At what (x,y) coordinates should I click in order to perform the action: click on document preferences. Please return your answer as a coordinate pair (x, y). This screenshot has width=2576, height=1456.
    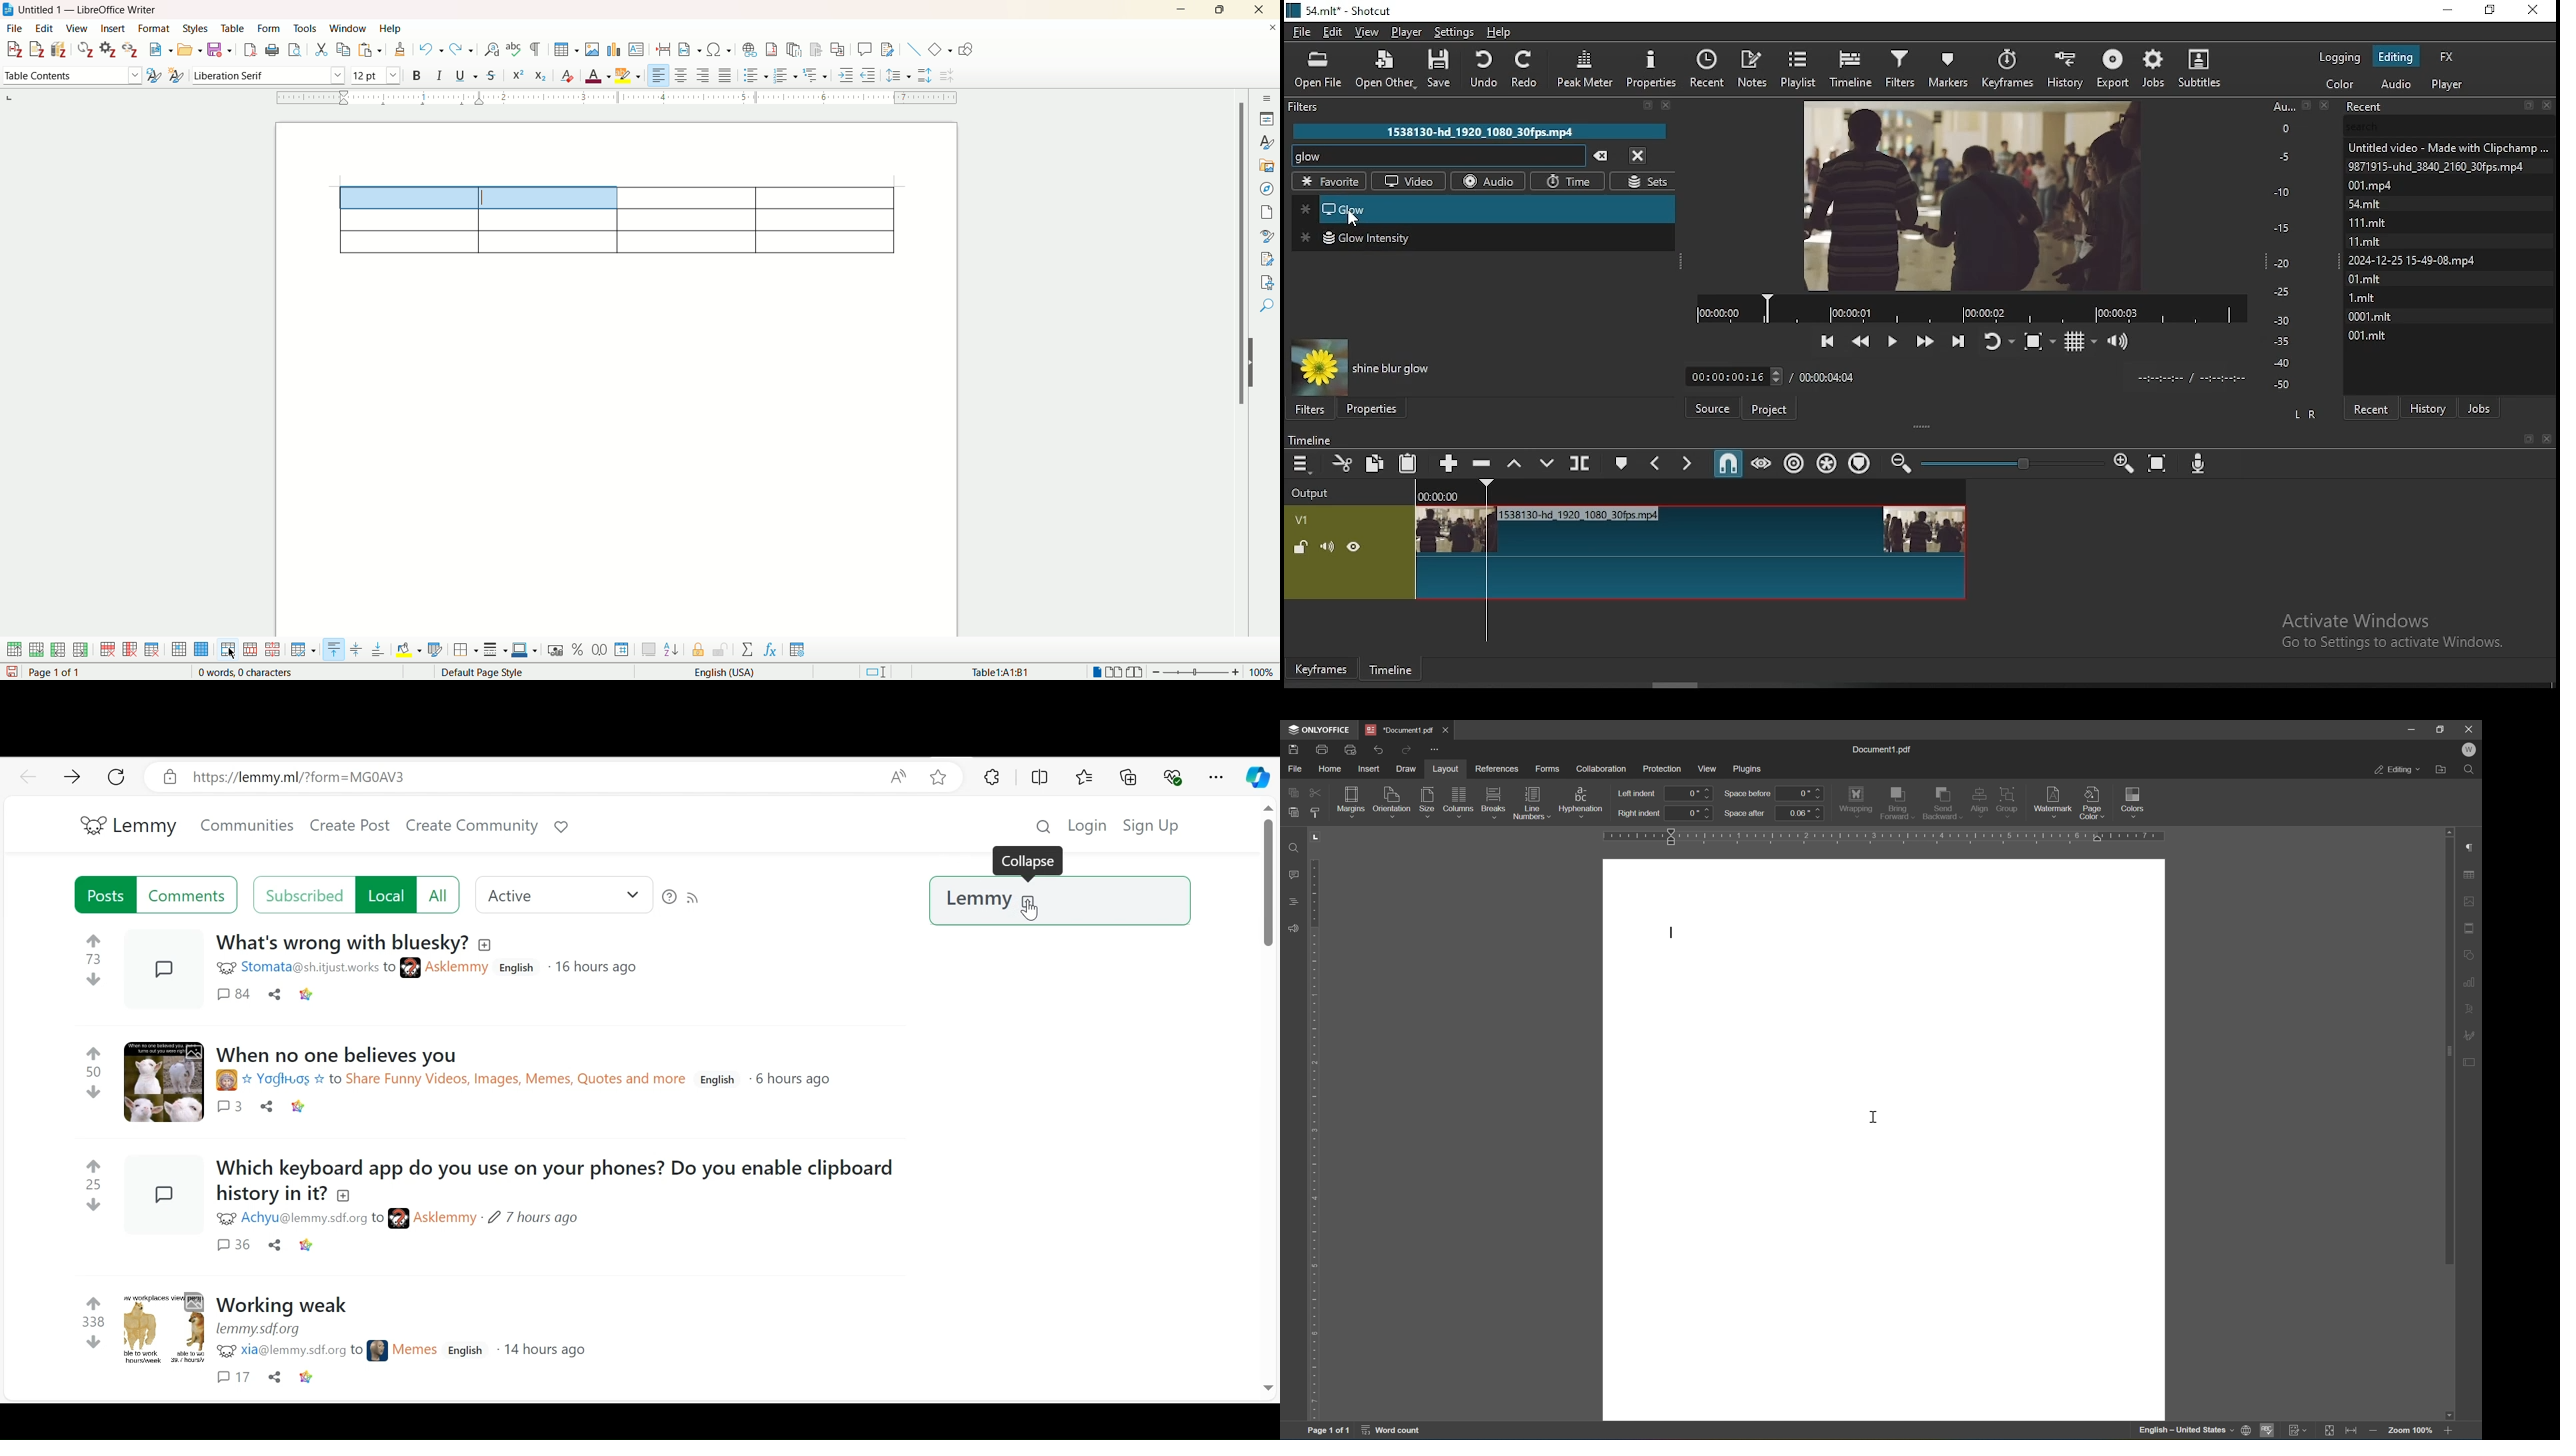
    Looking at the image, I should click on (105, 47).